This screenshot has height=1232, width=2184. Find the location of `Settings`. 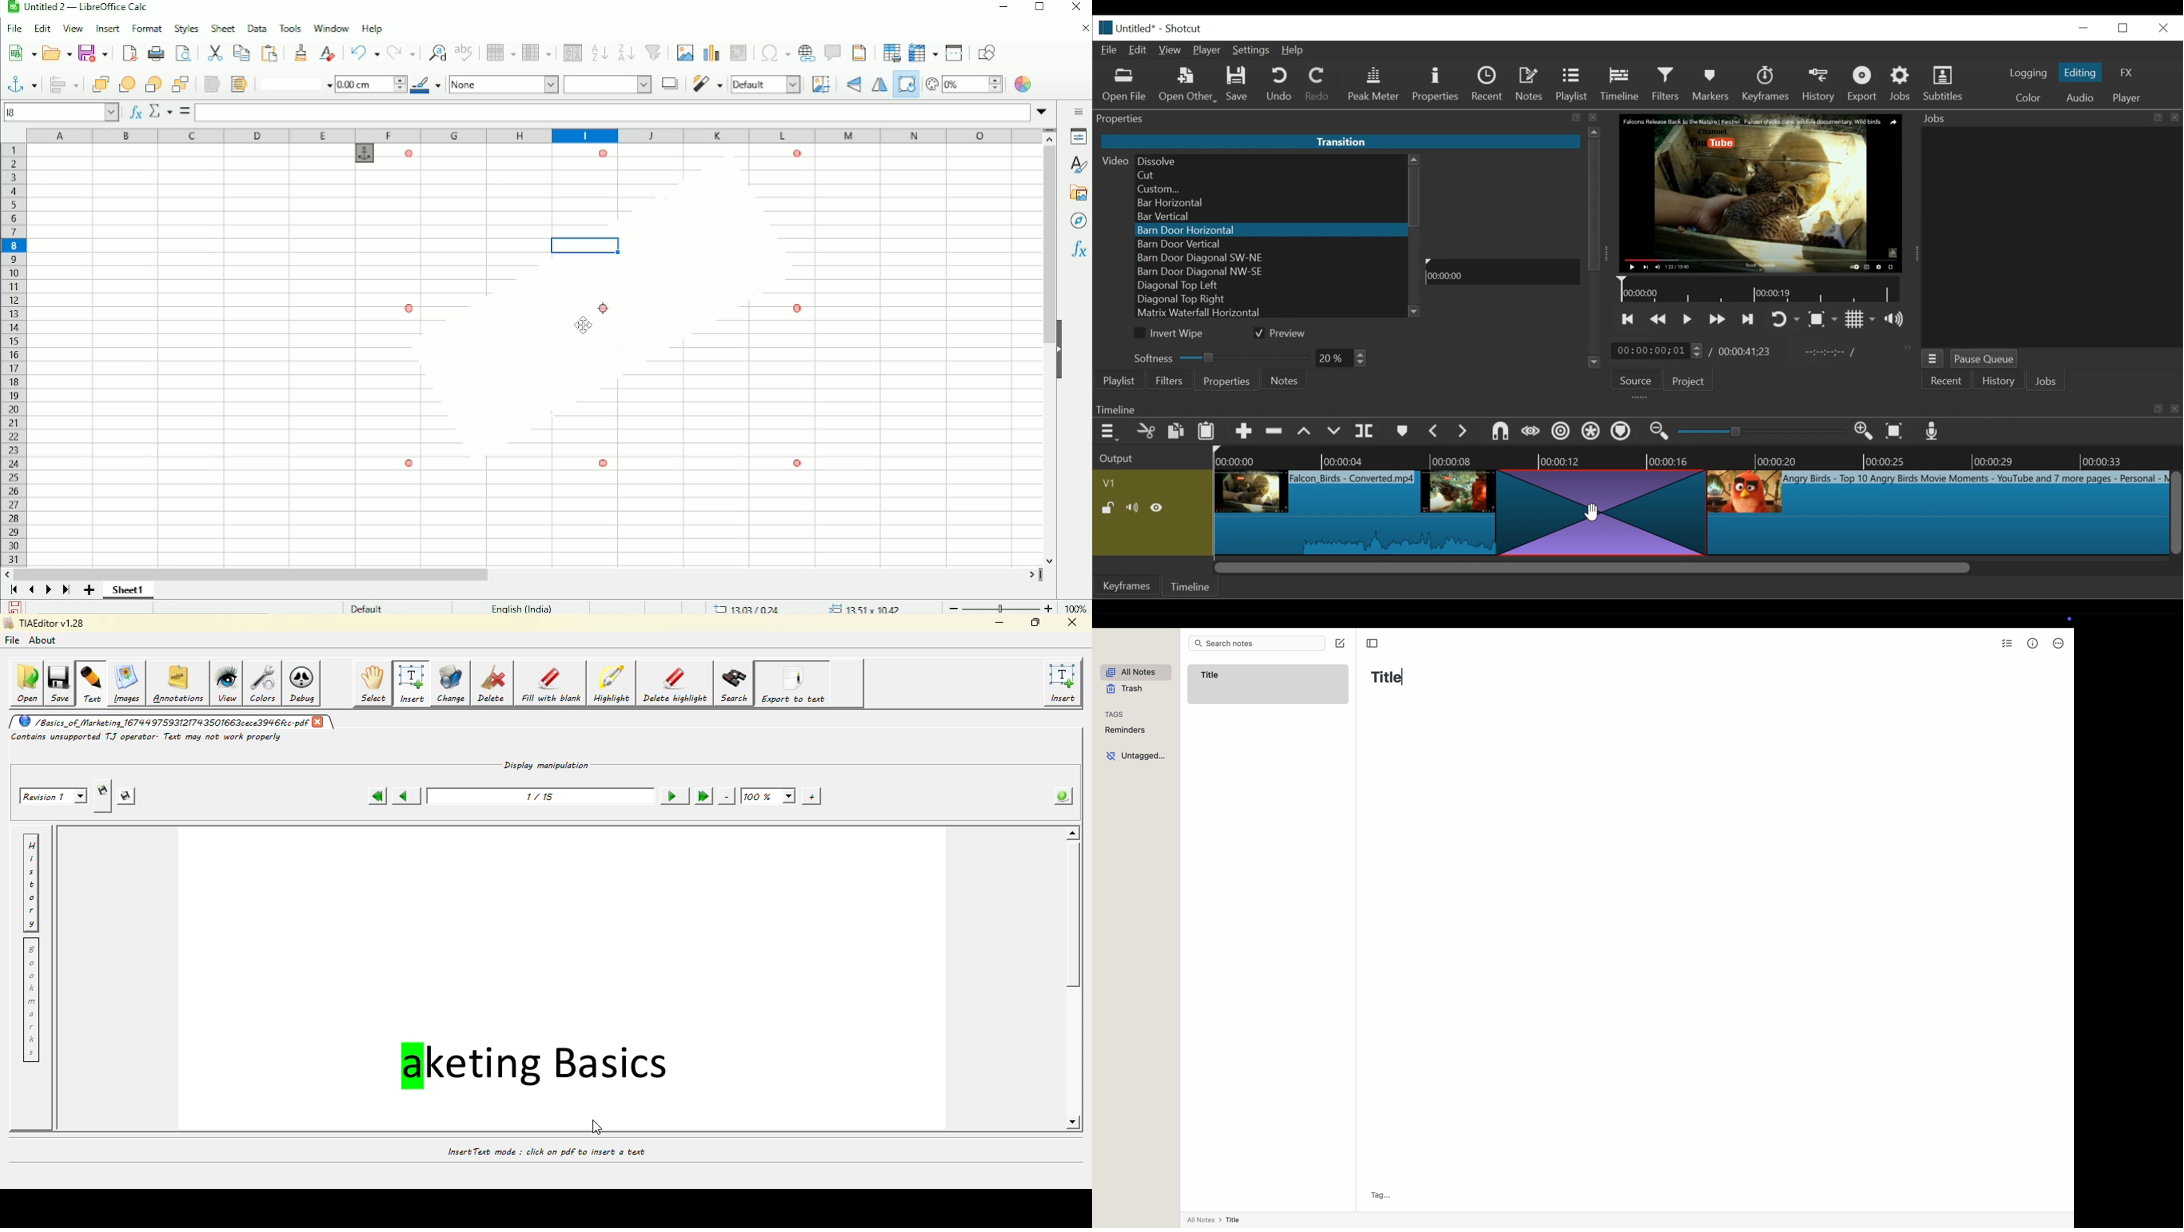

Settings is located at coordinates (1251, 49).